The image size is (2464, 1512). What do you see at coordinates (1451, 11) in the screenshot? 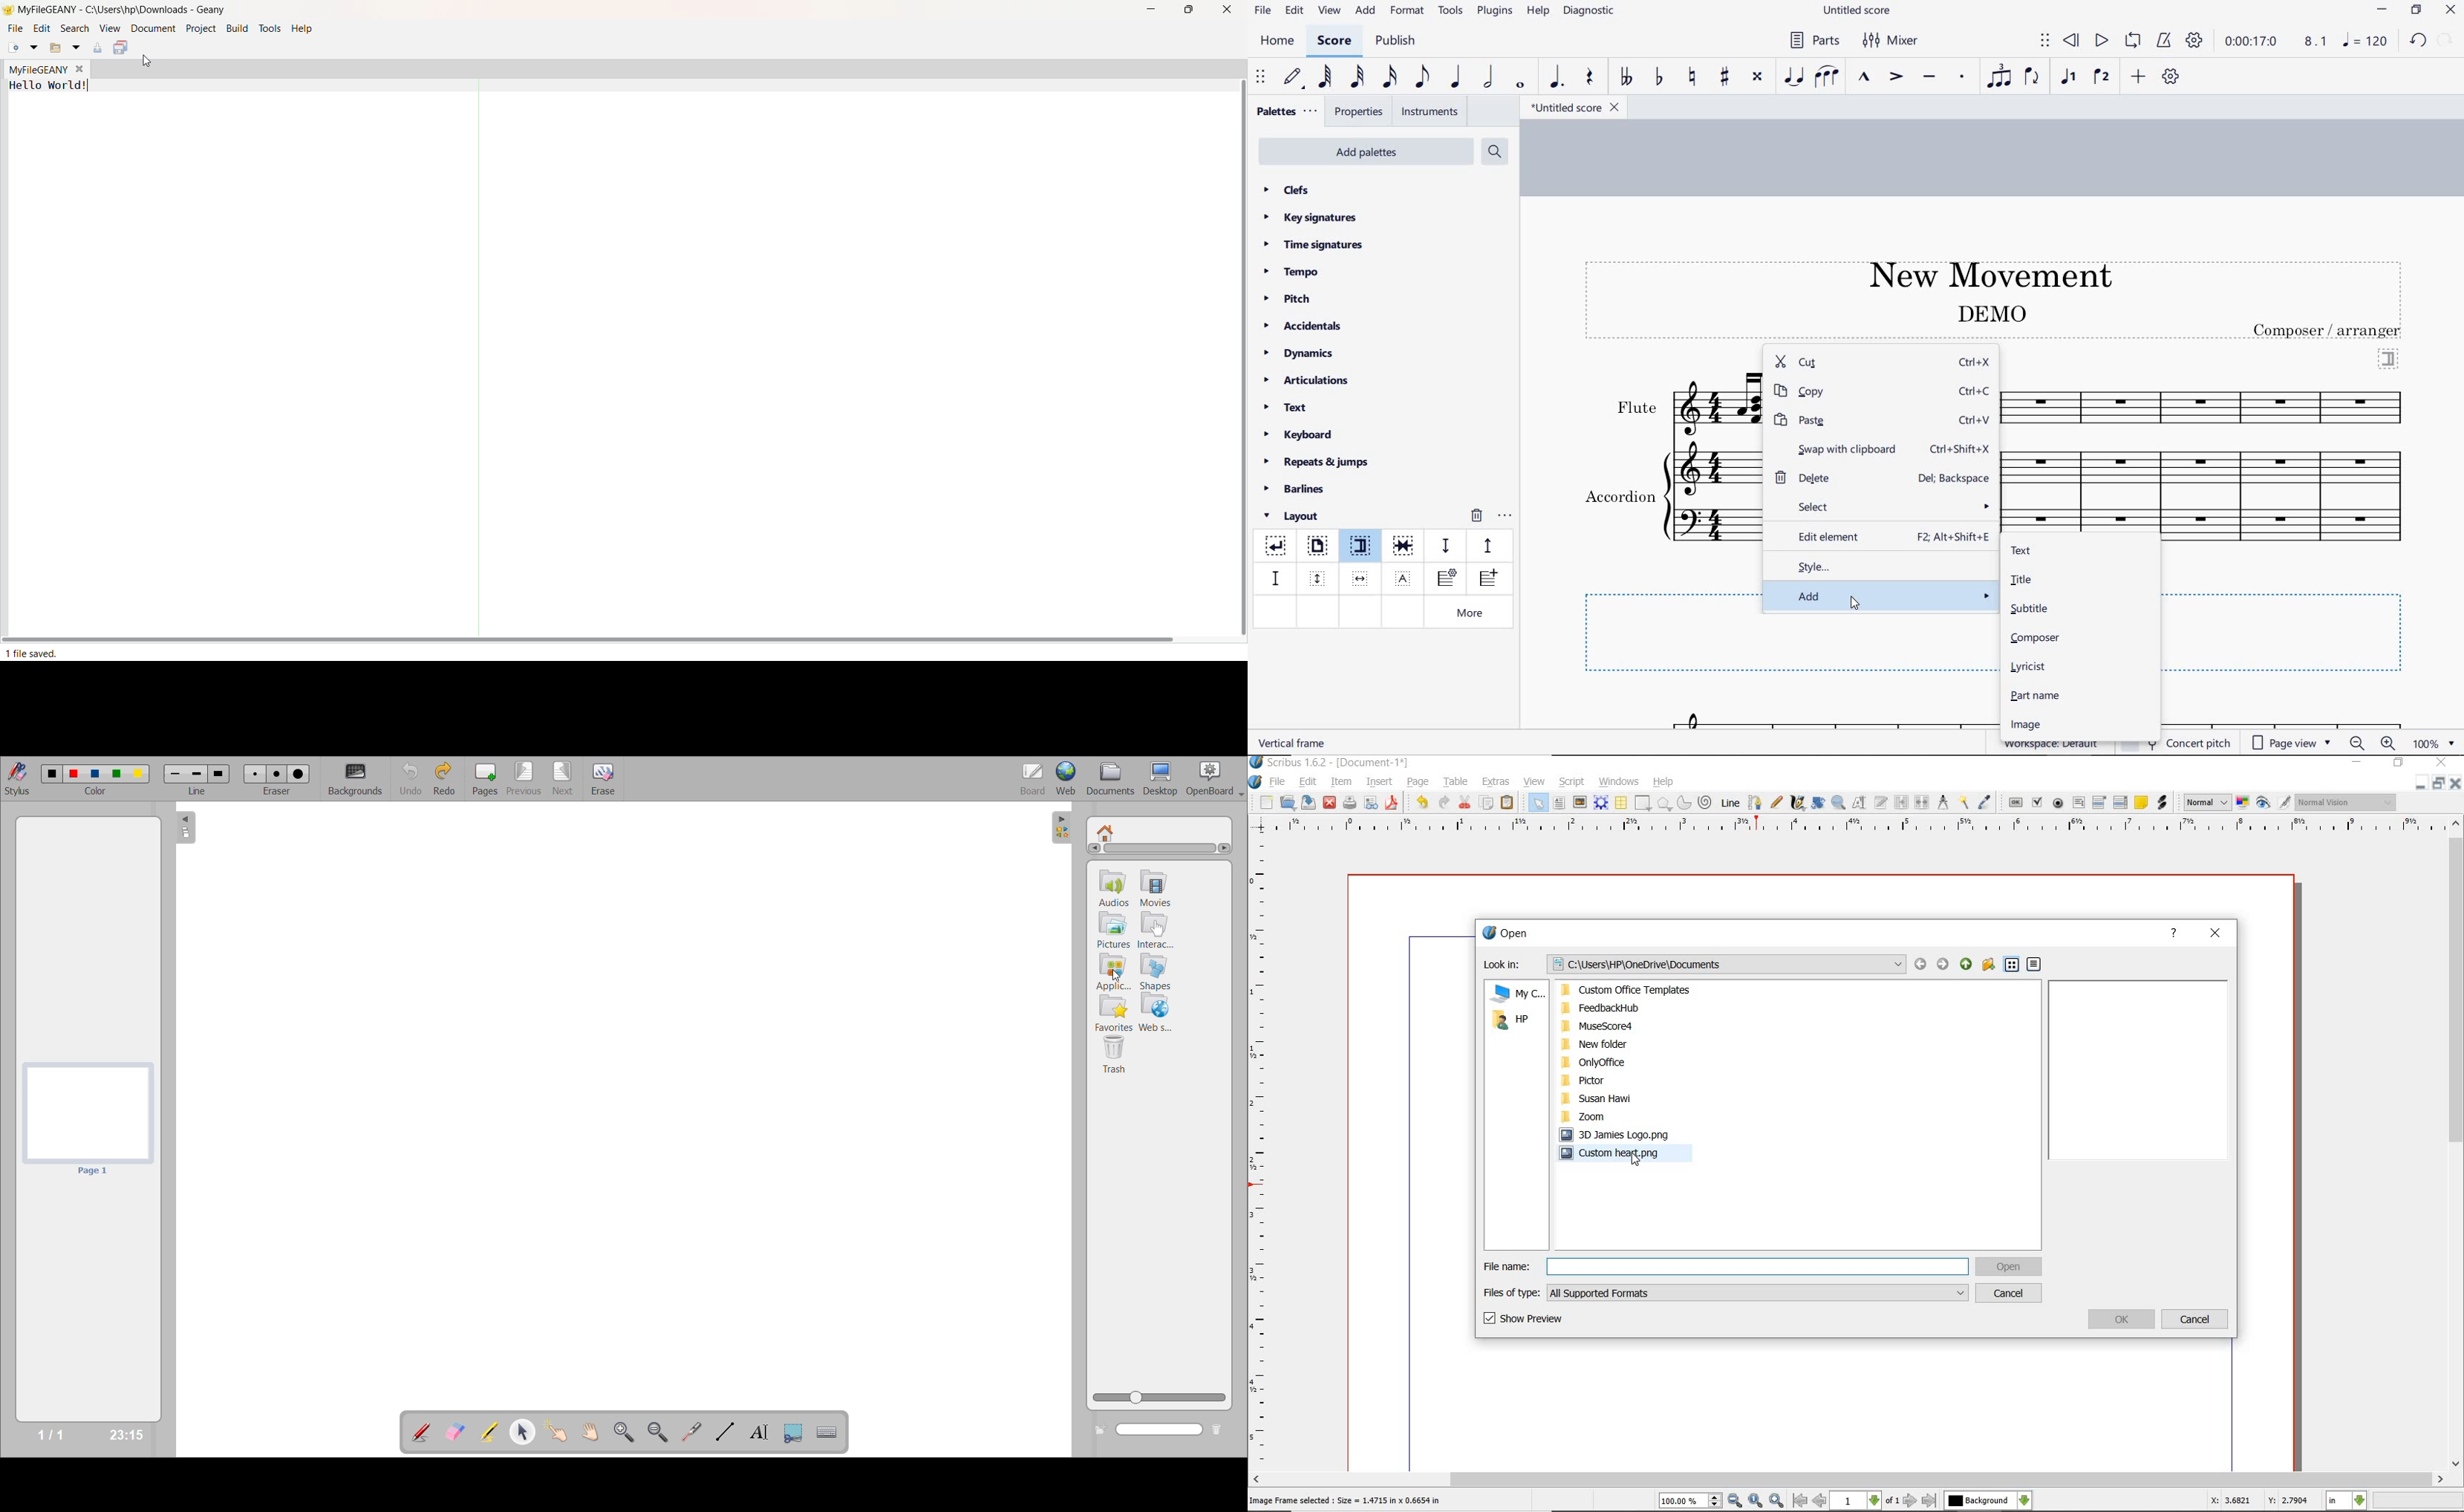
I see `tools` at bounding box center [1451, 11].